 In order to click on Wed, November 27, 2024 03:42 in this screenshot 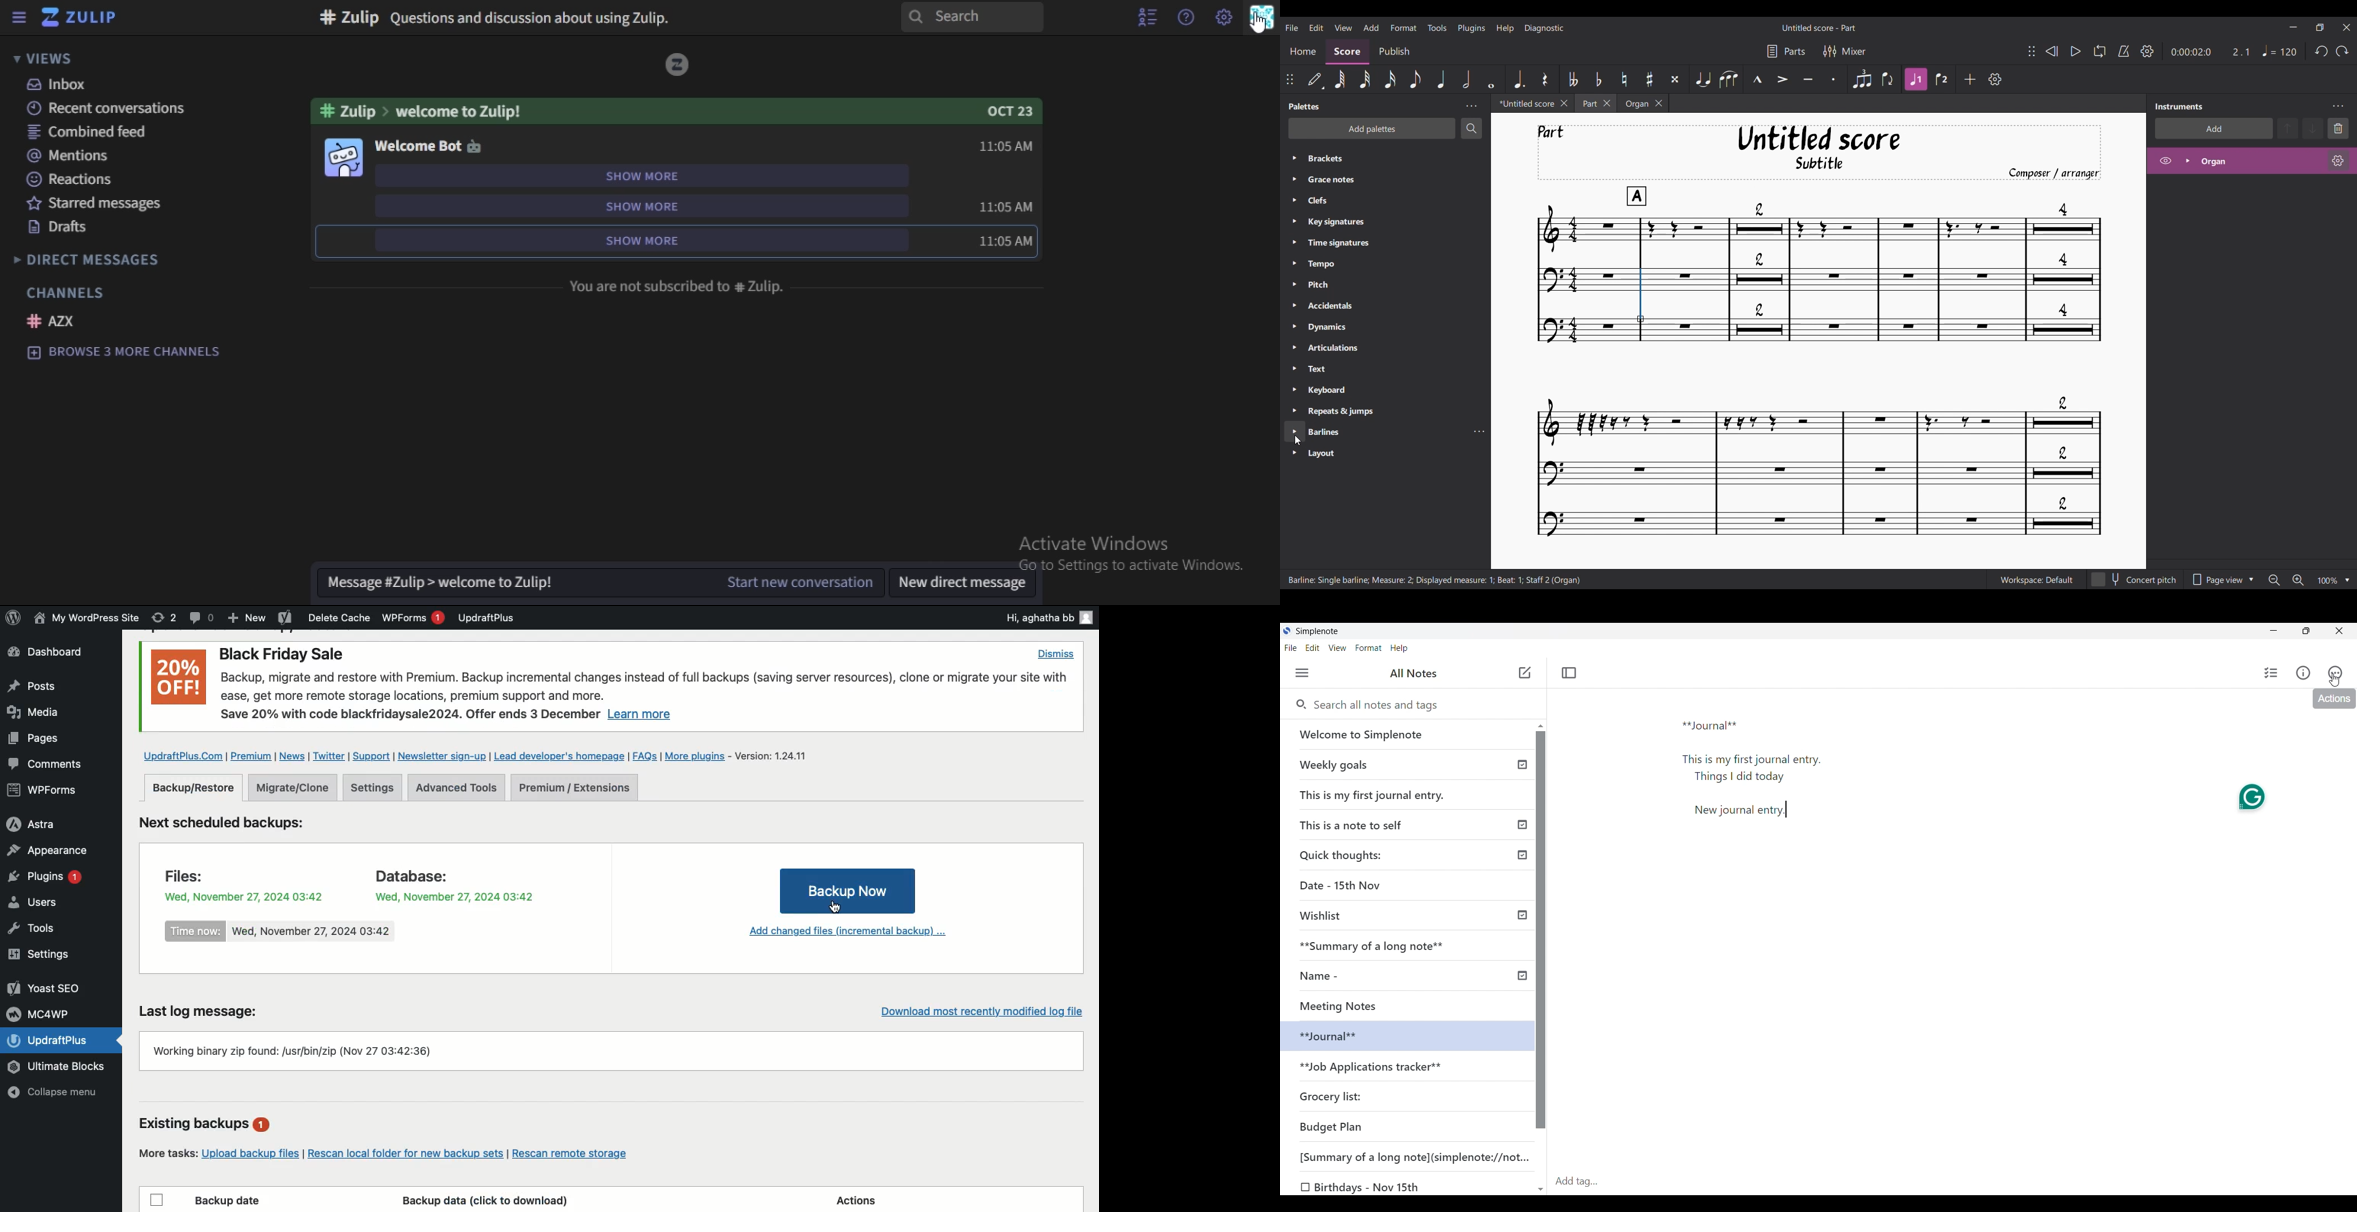, I will do `click(243, 894)`.